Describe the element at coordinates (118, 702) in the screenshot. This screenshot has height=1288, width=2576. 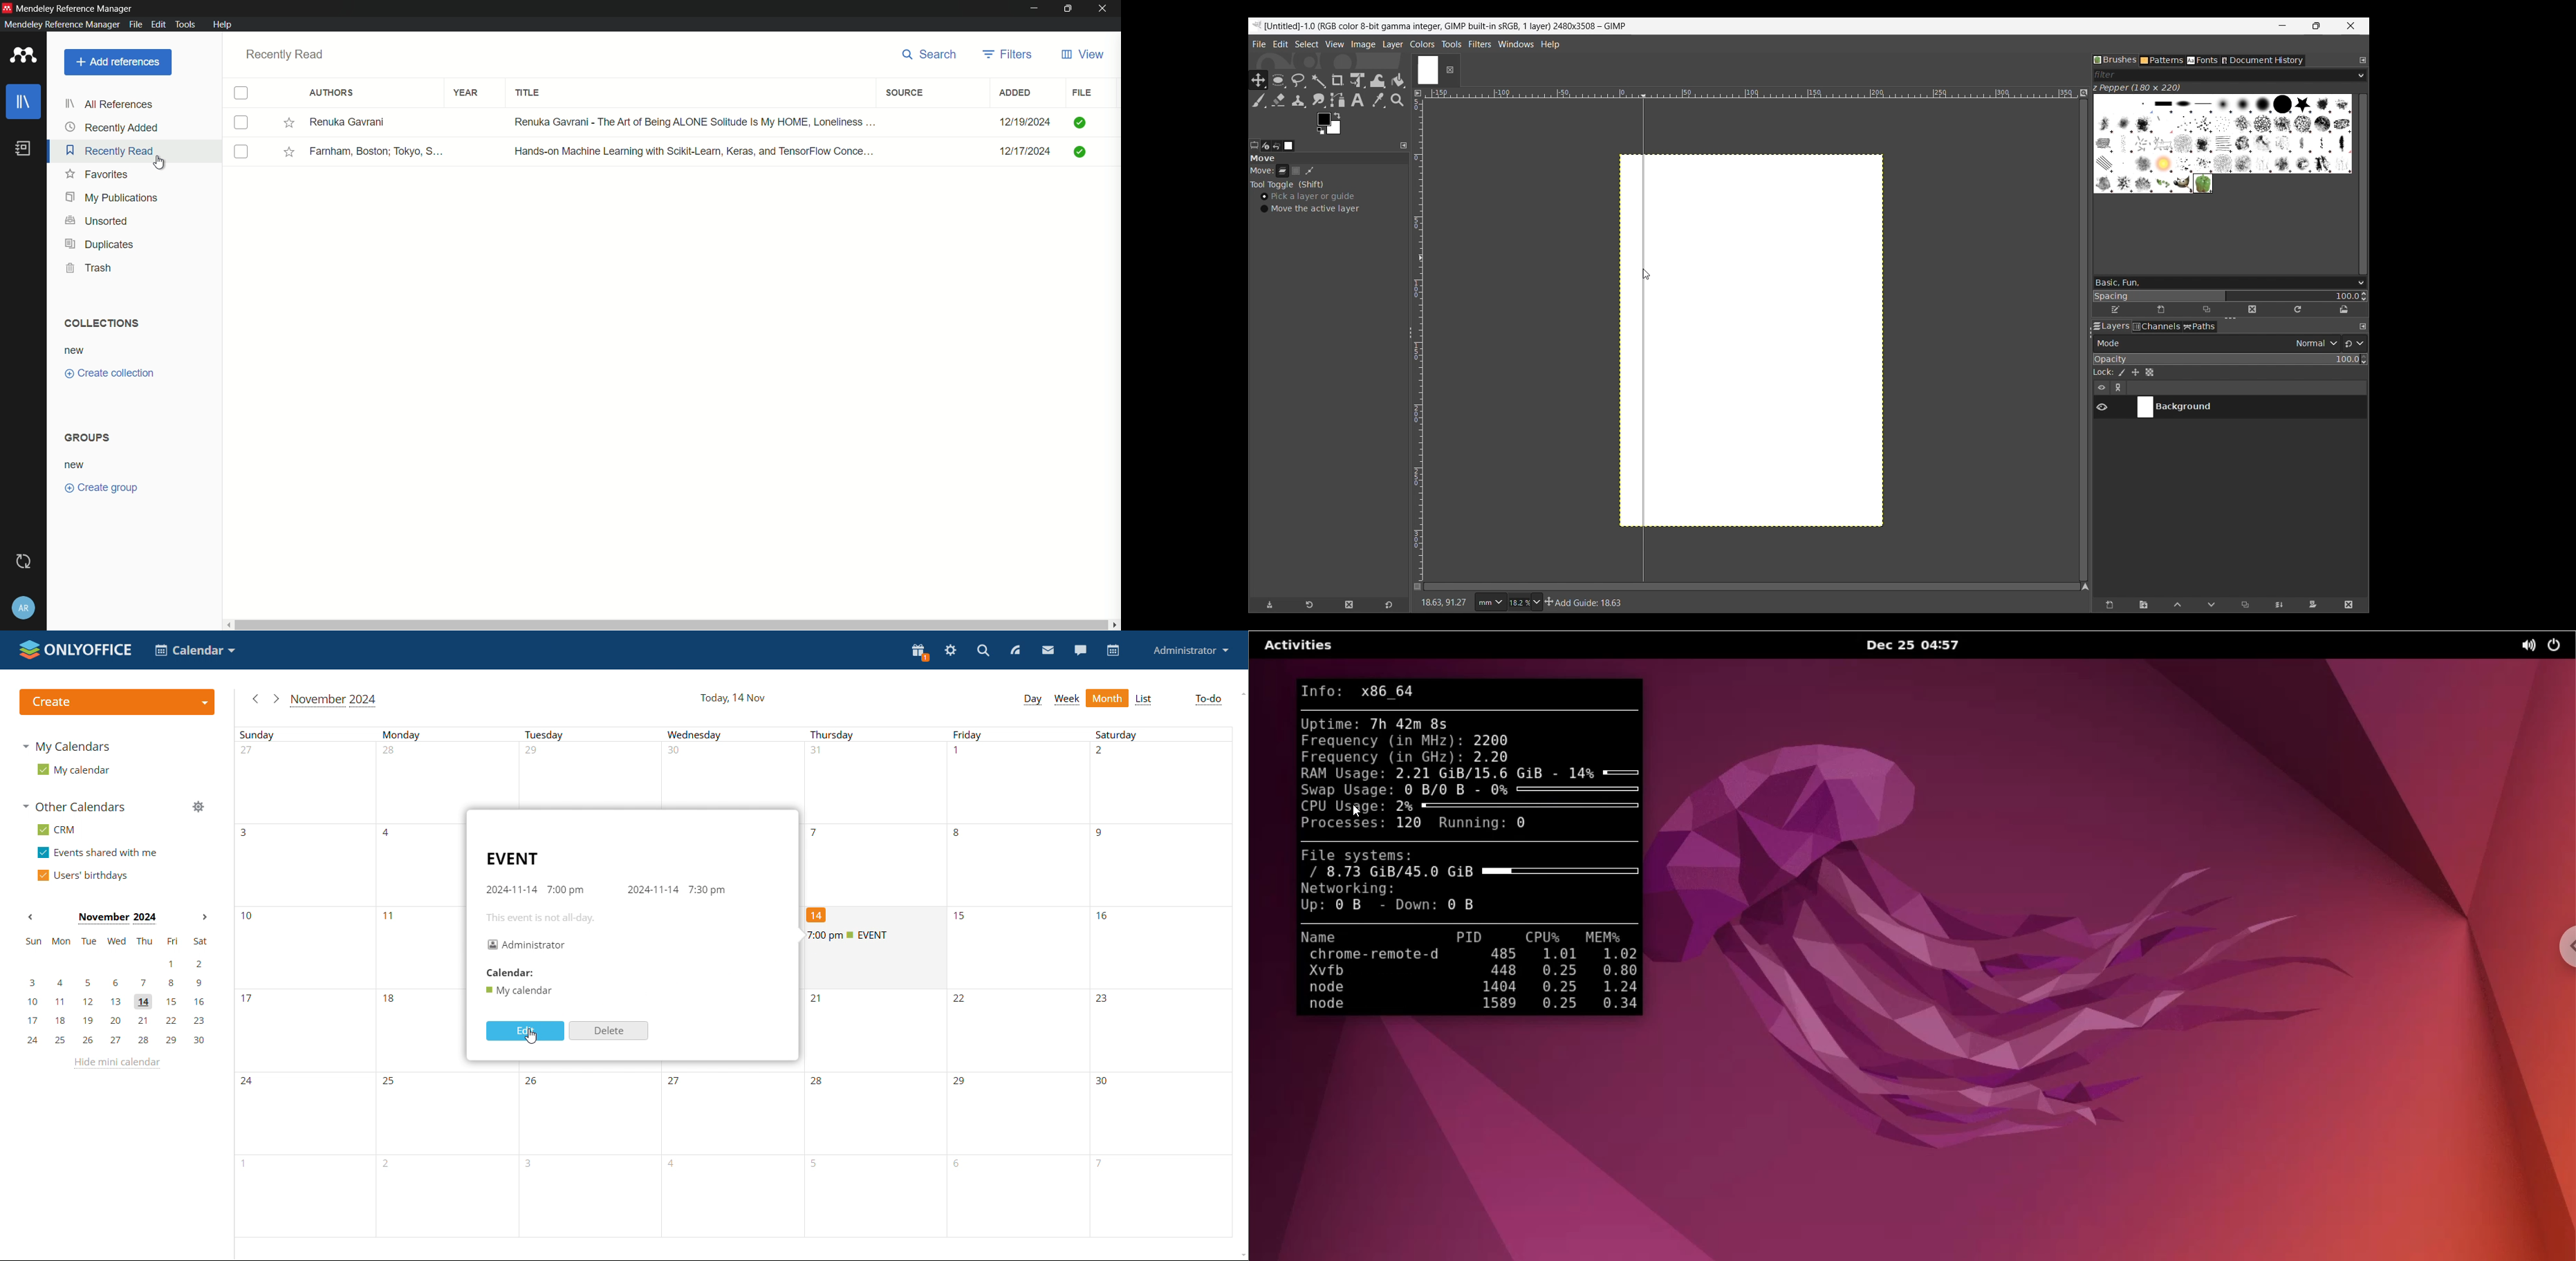
I see `logo` at that location.